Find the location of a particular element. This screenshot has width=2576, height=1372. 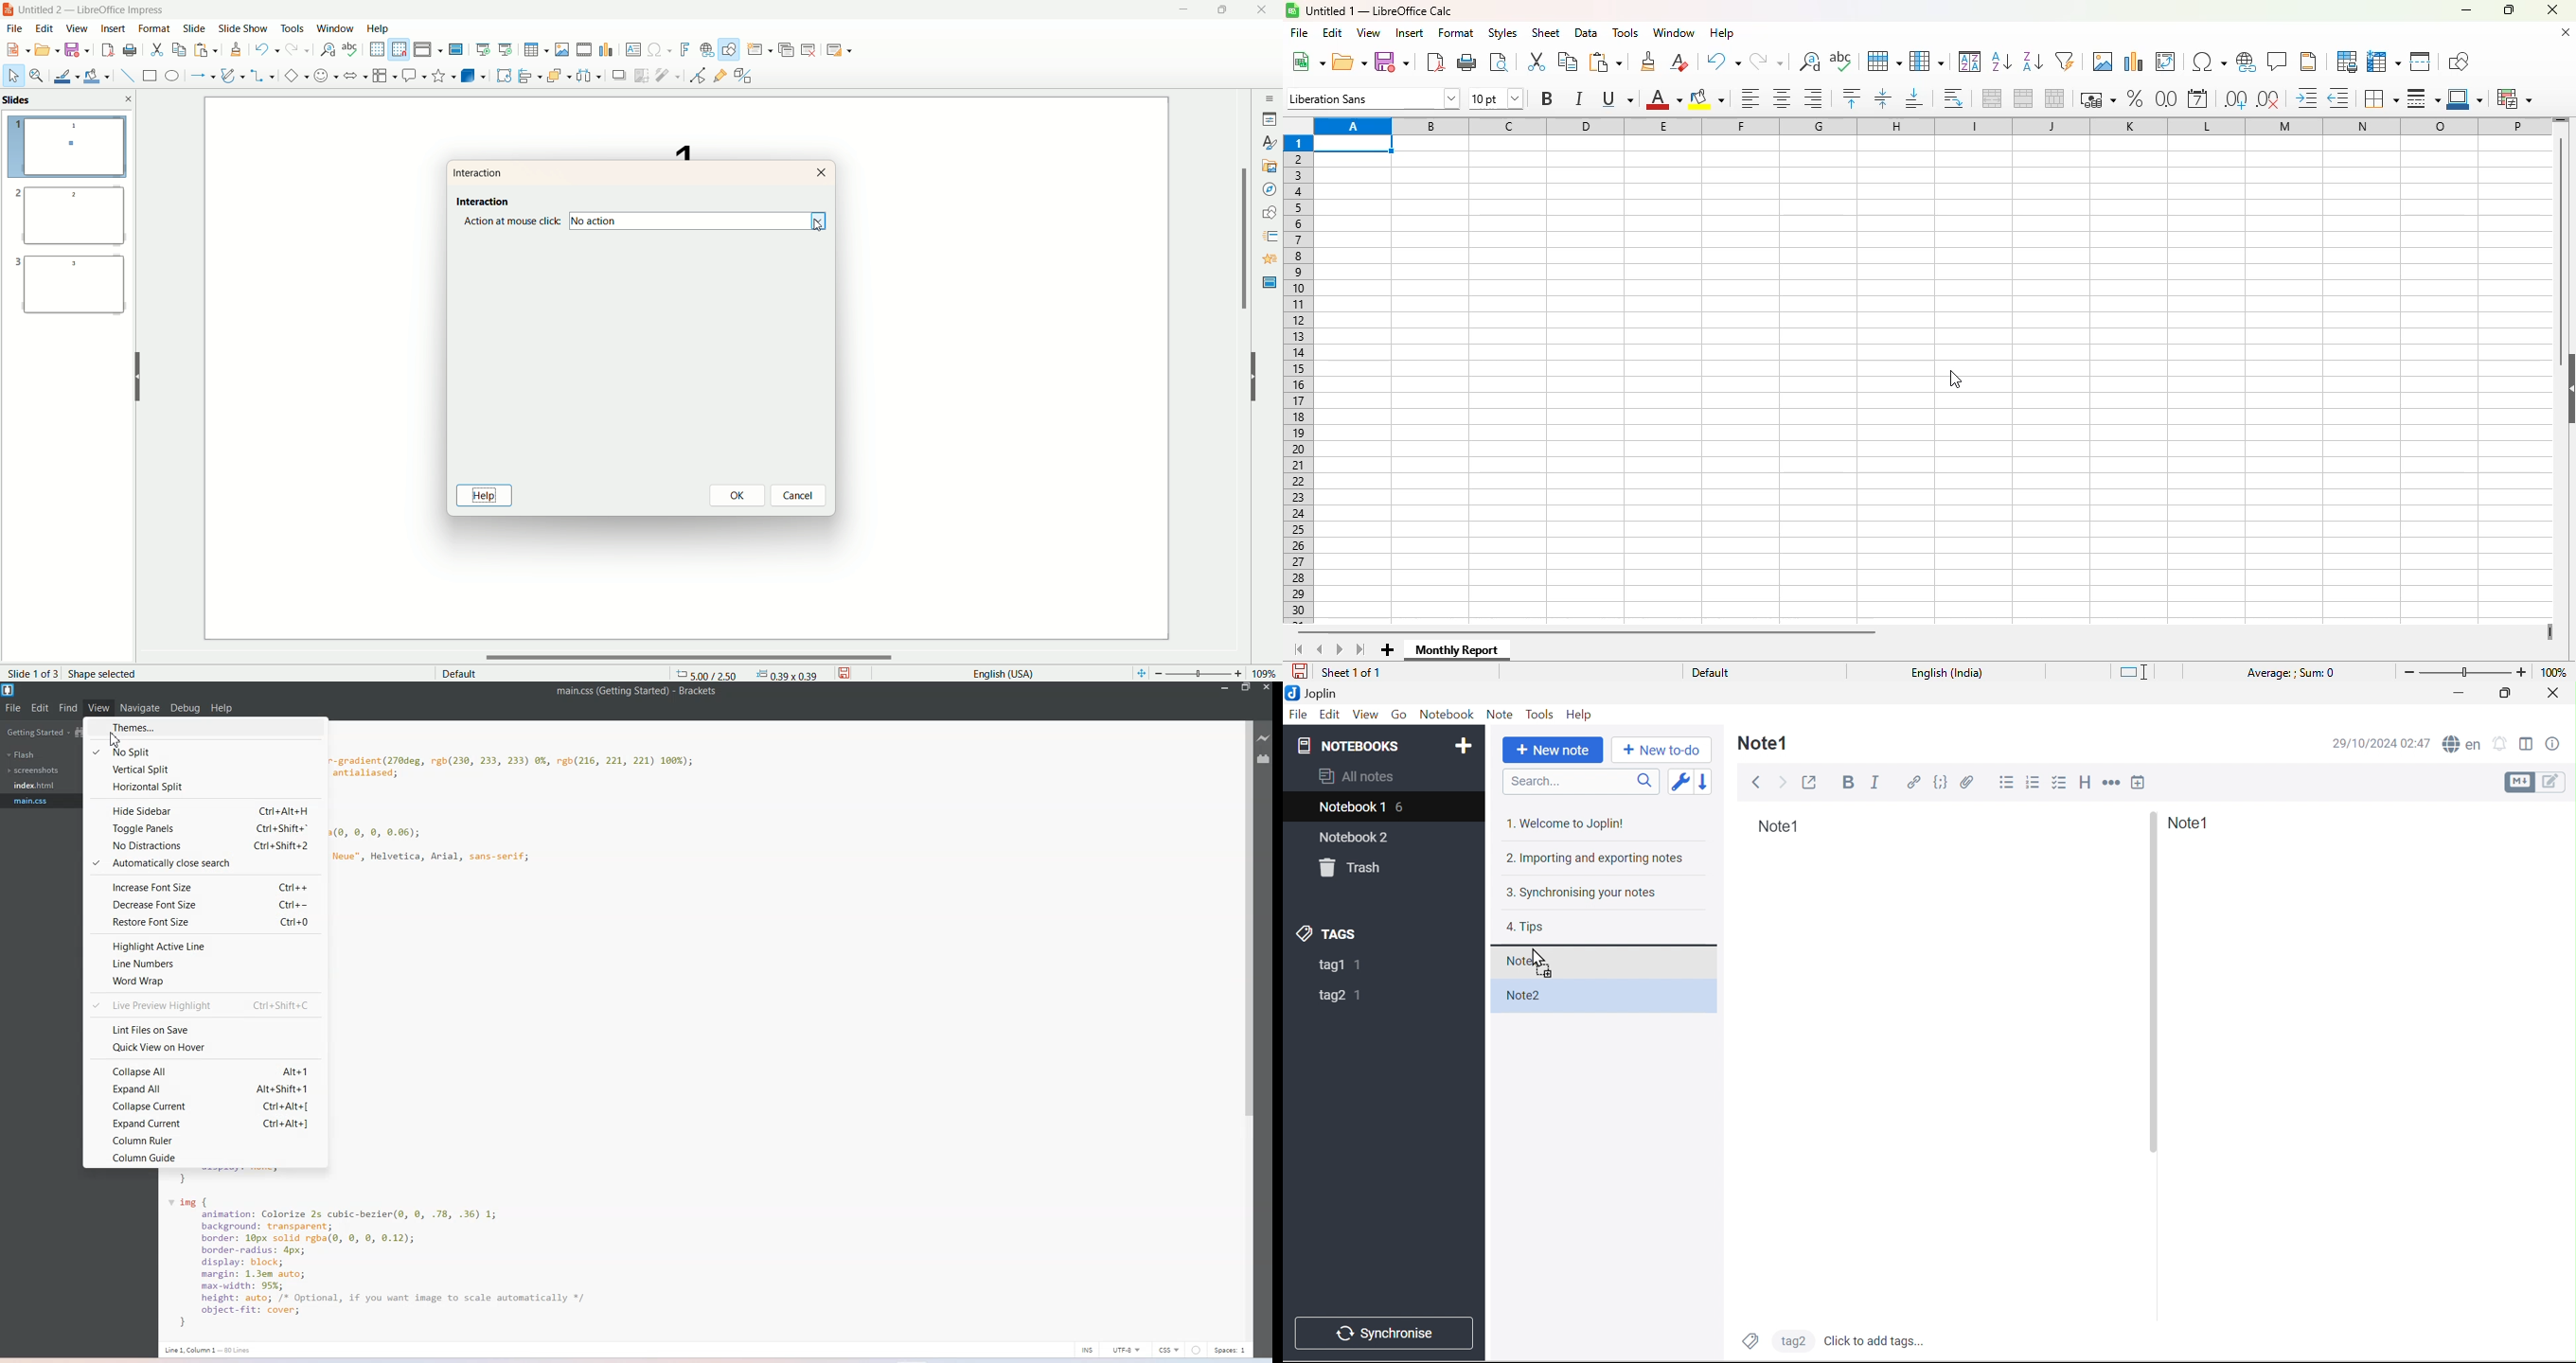

Extension manager is located at coordinates (1265, 758).